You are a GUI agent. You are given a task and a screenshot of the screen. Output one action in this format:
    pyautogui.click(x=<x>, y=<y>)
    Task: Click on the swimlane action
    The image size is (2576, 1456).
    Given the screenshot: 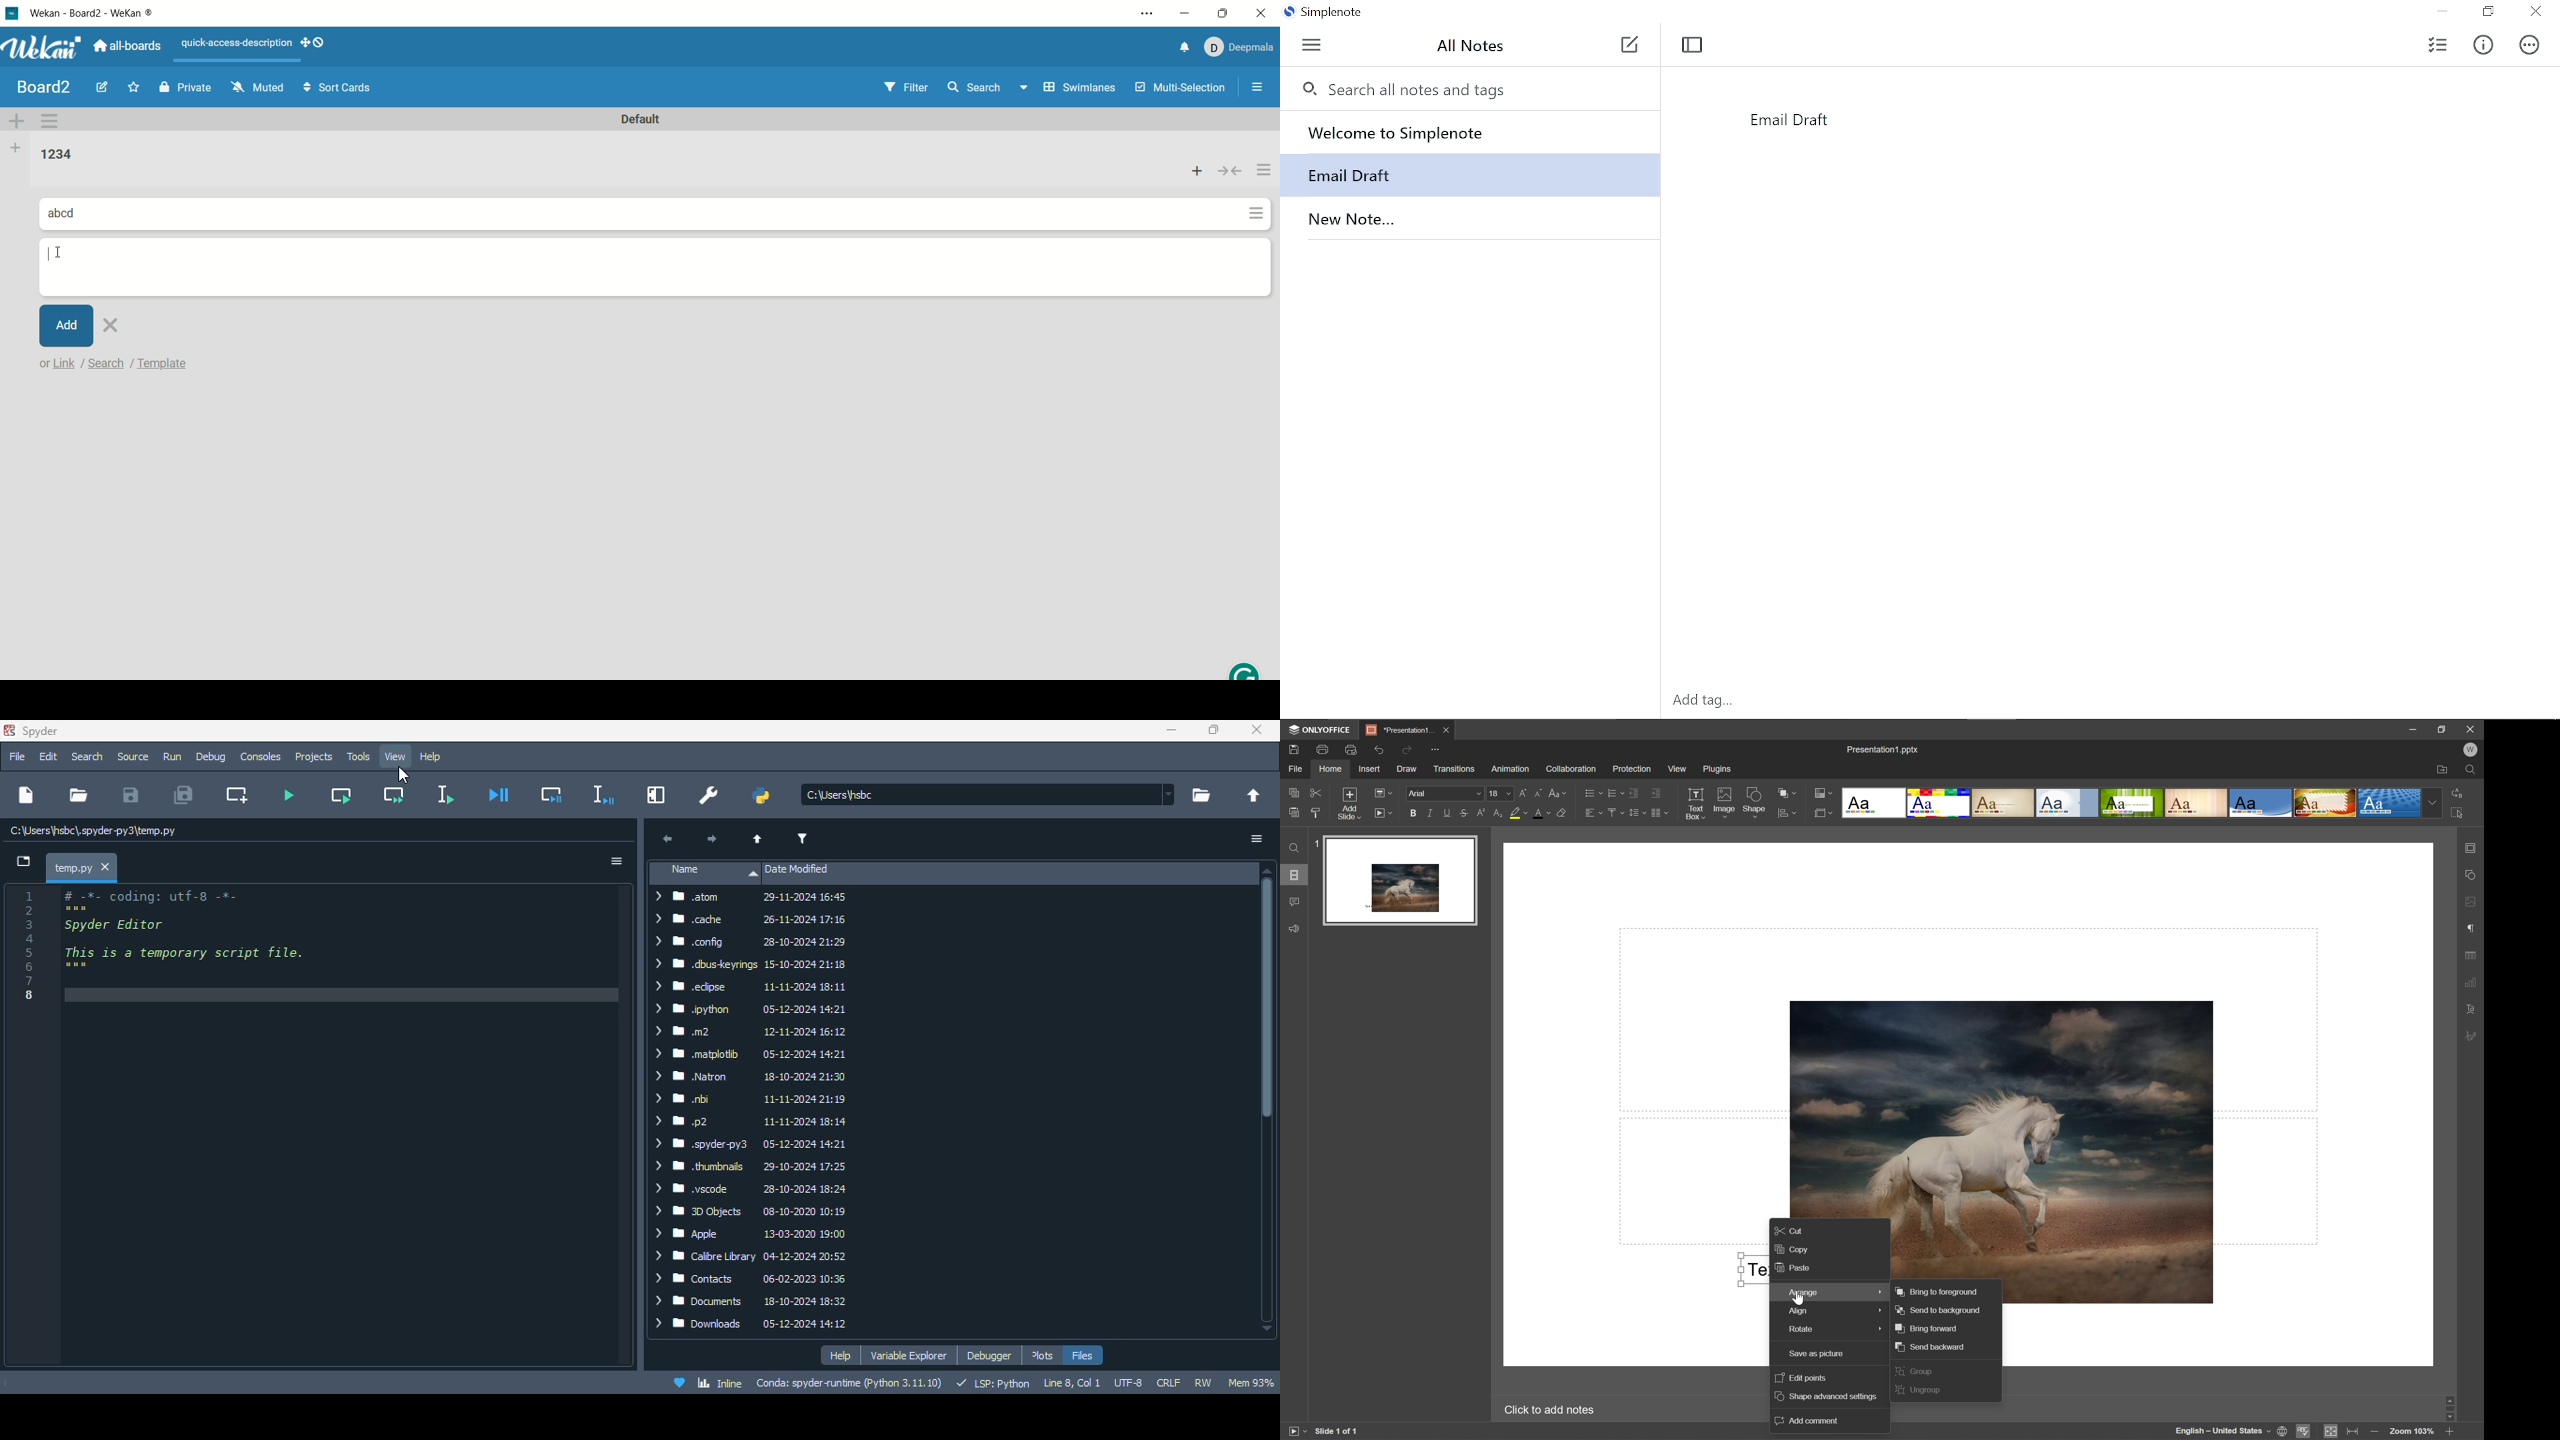 What is the action you would take?
    pyautogui.click(x=55, y=119)
    